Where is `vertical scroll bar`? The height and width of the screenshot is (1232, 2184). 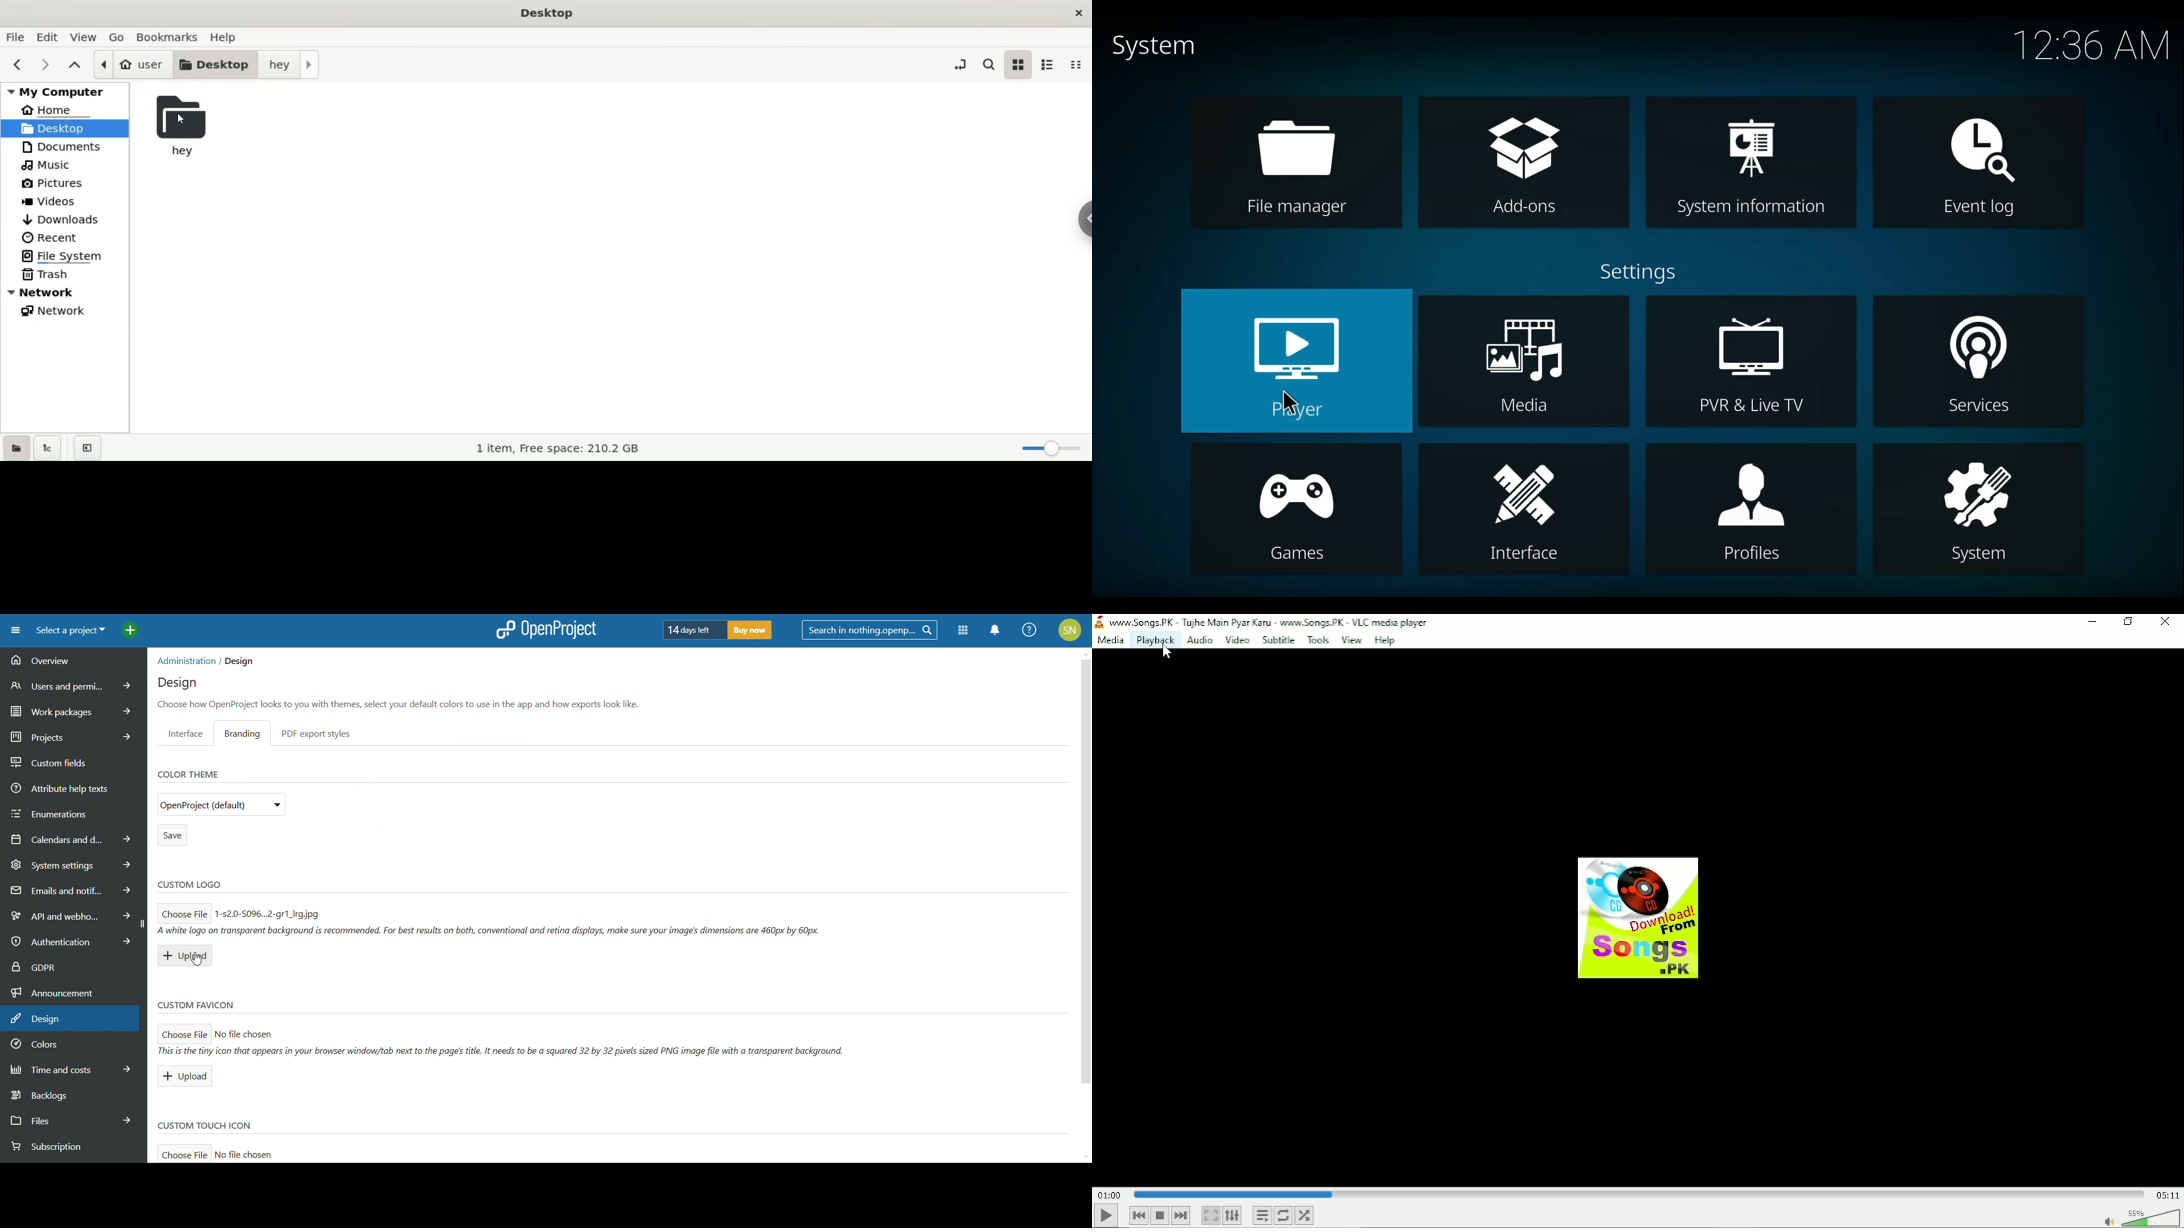
vertical scroll bar is located at coordinates (1085, 882).